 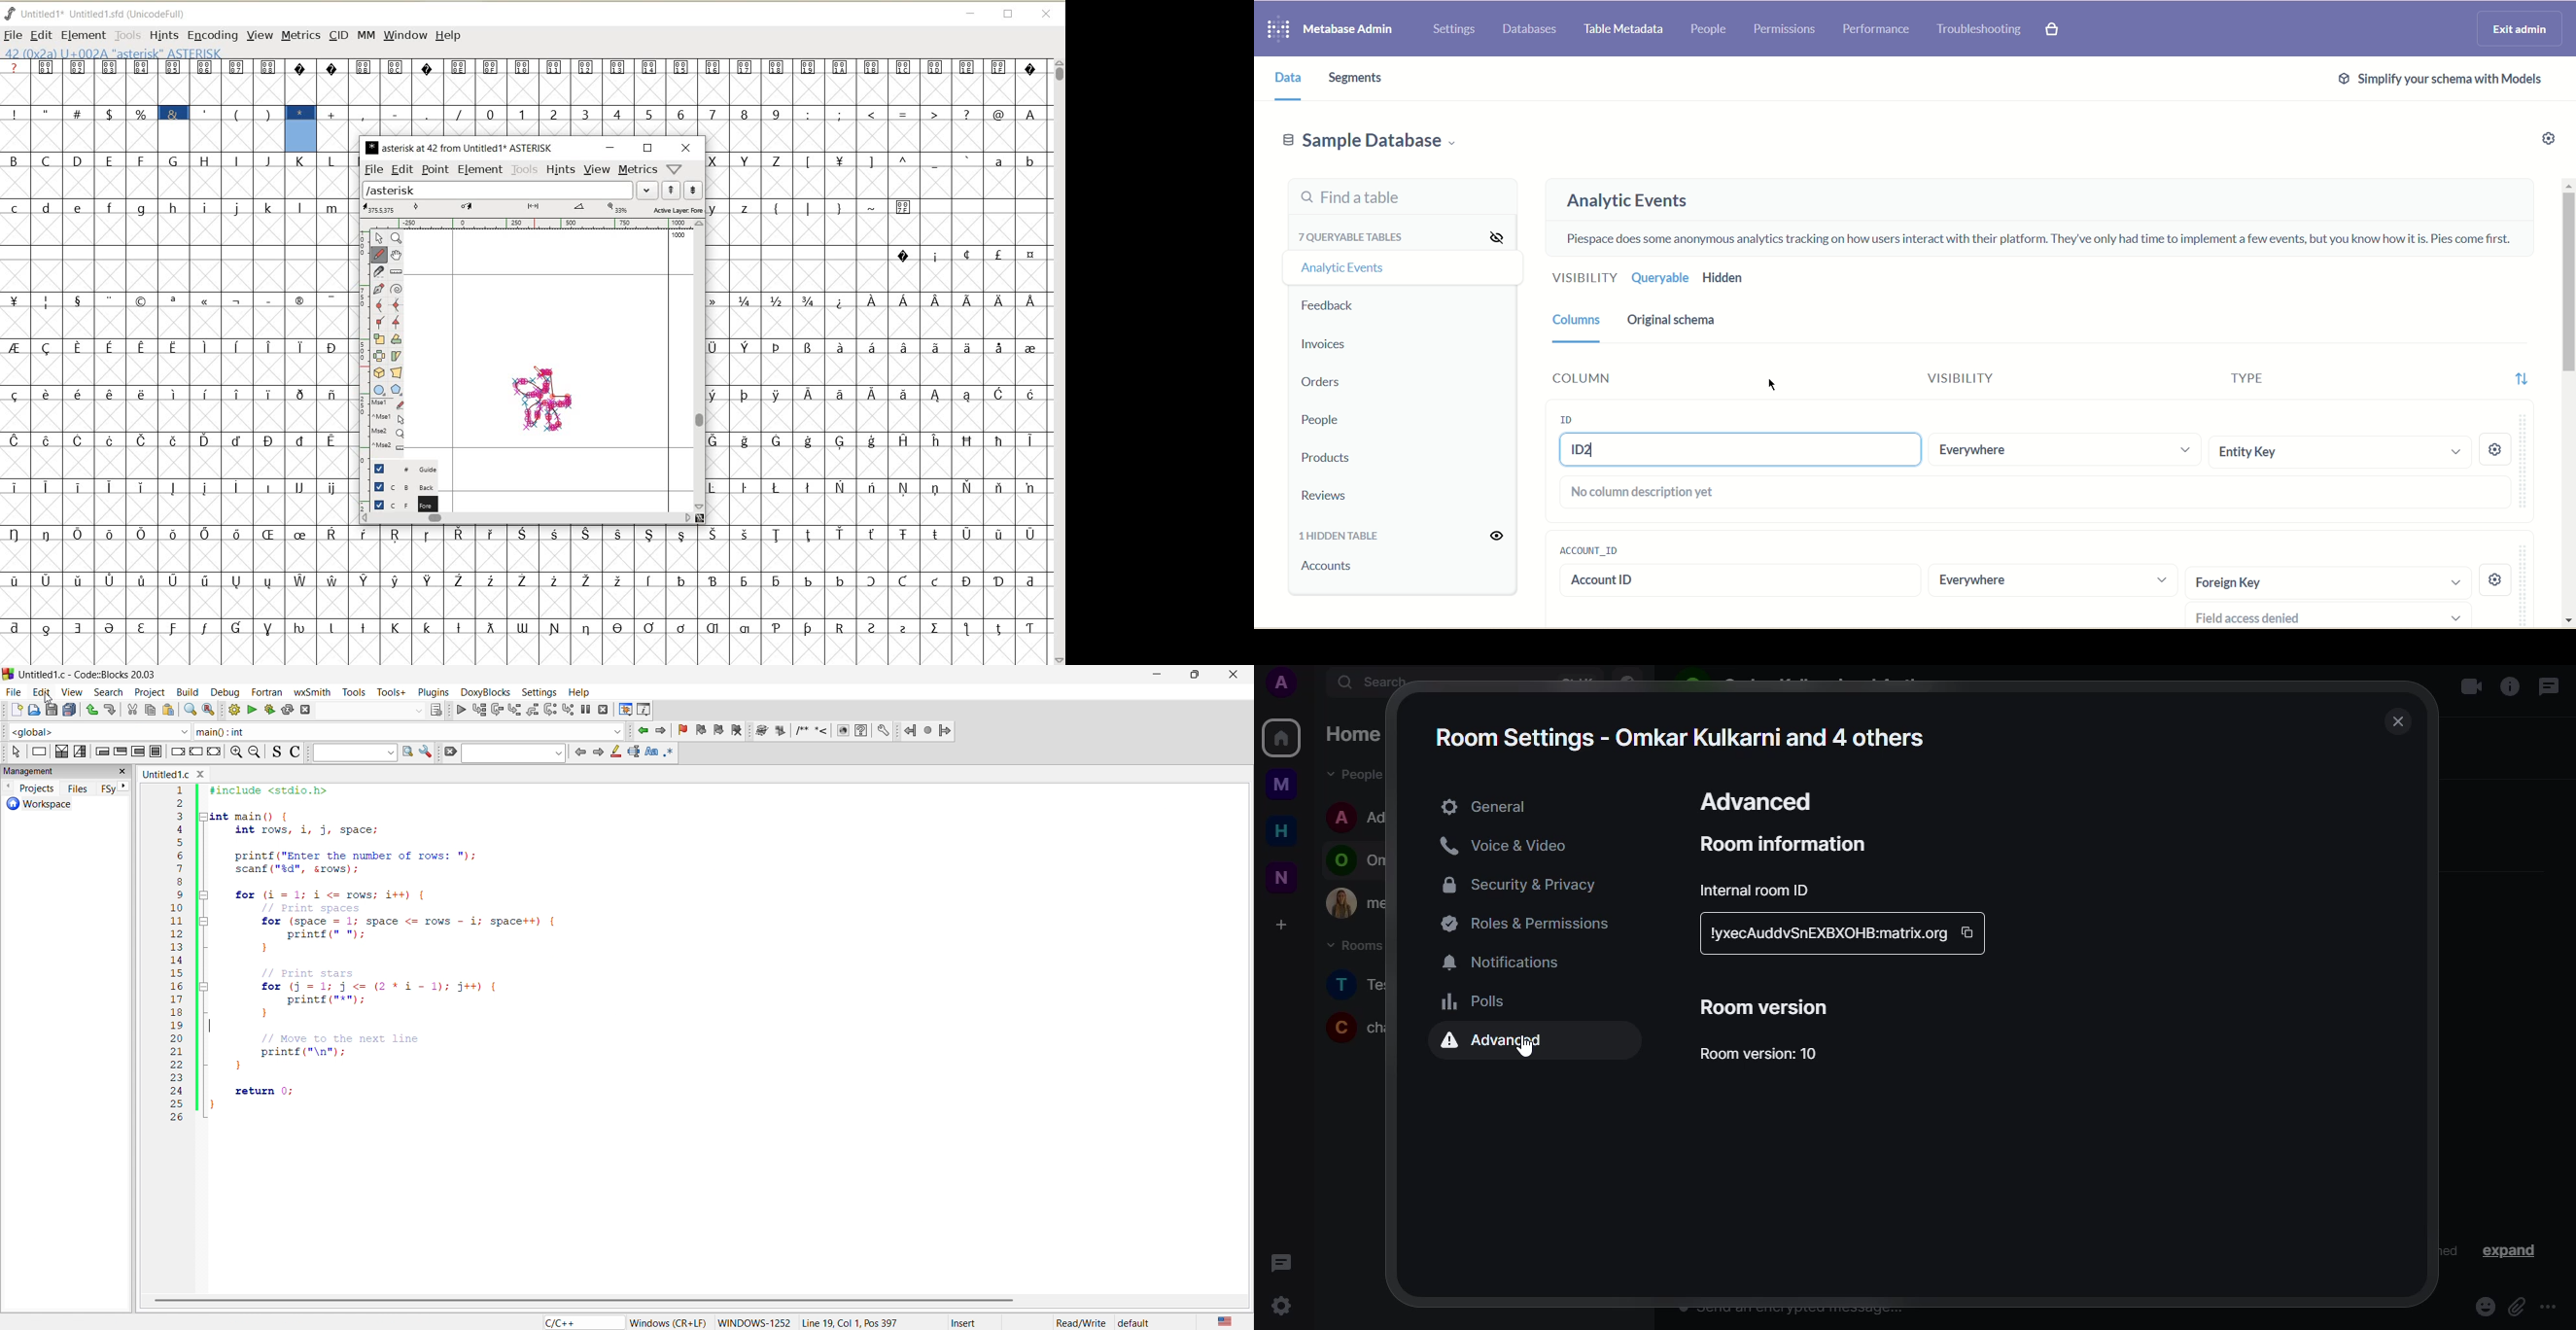 I want to click on undo, so click(x=90, y=709).